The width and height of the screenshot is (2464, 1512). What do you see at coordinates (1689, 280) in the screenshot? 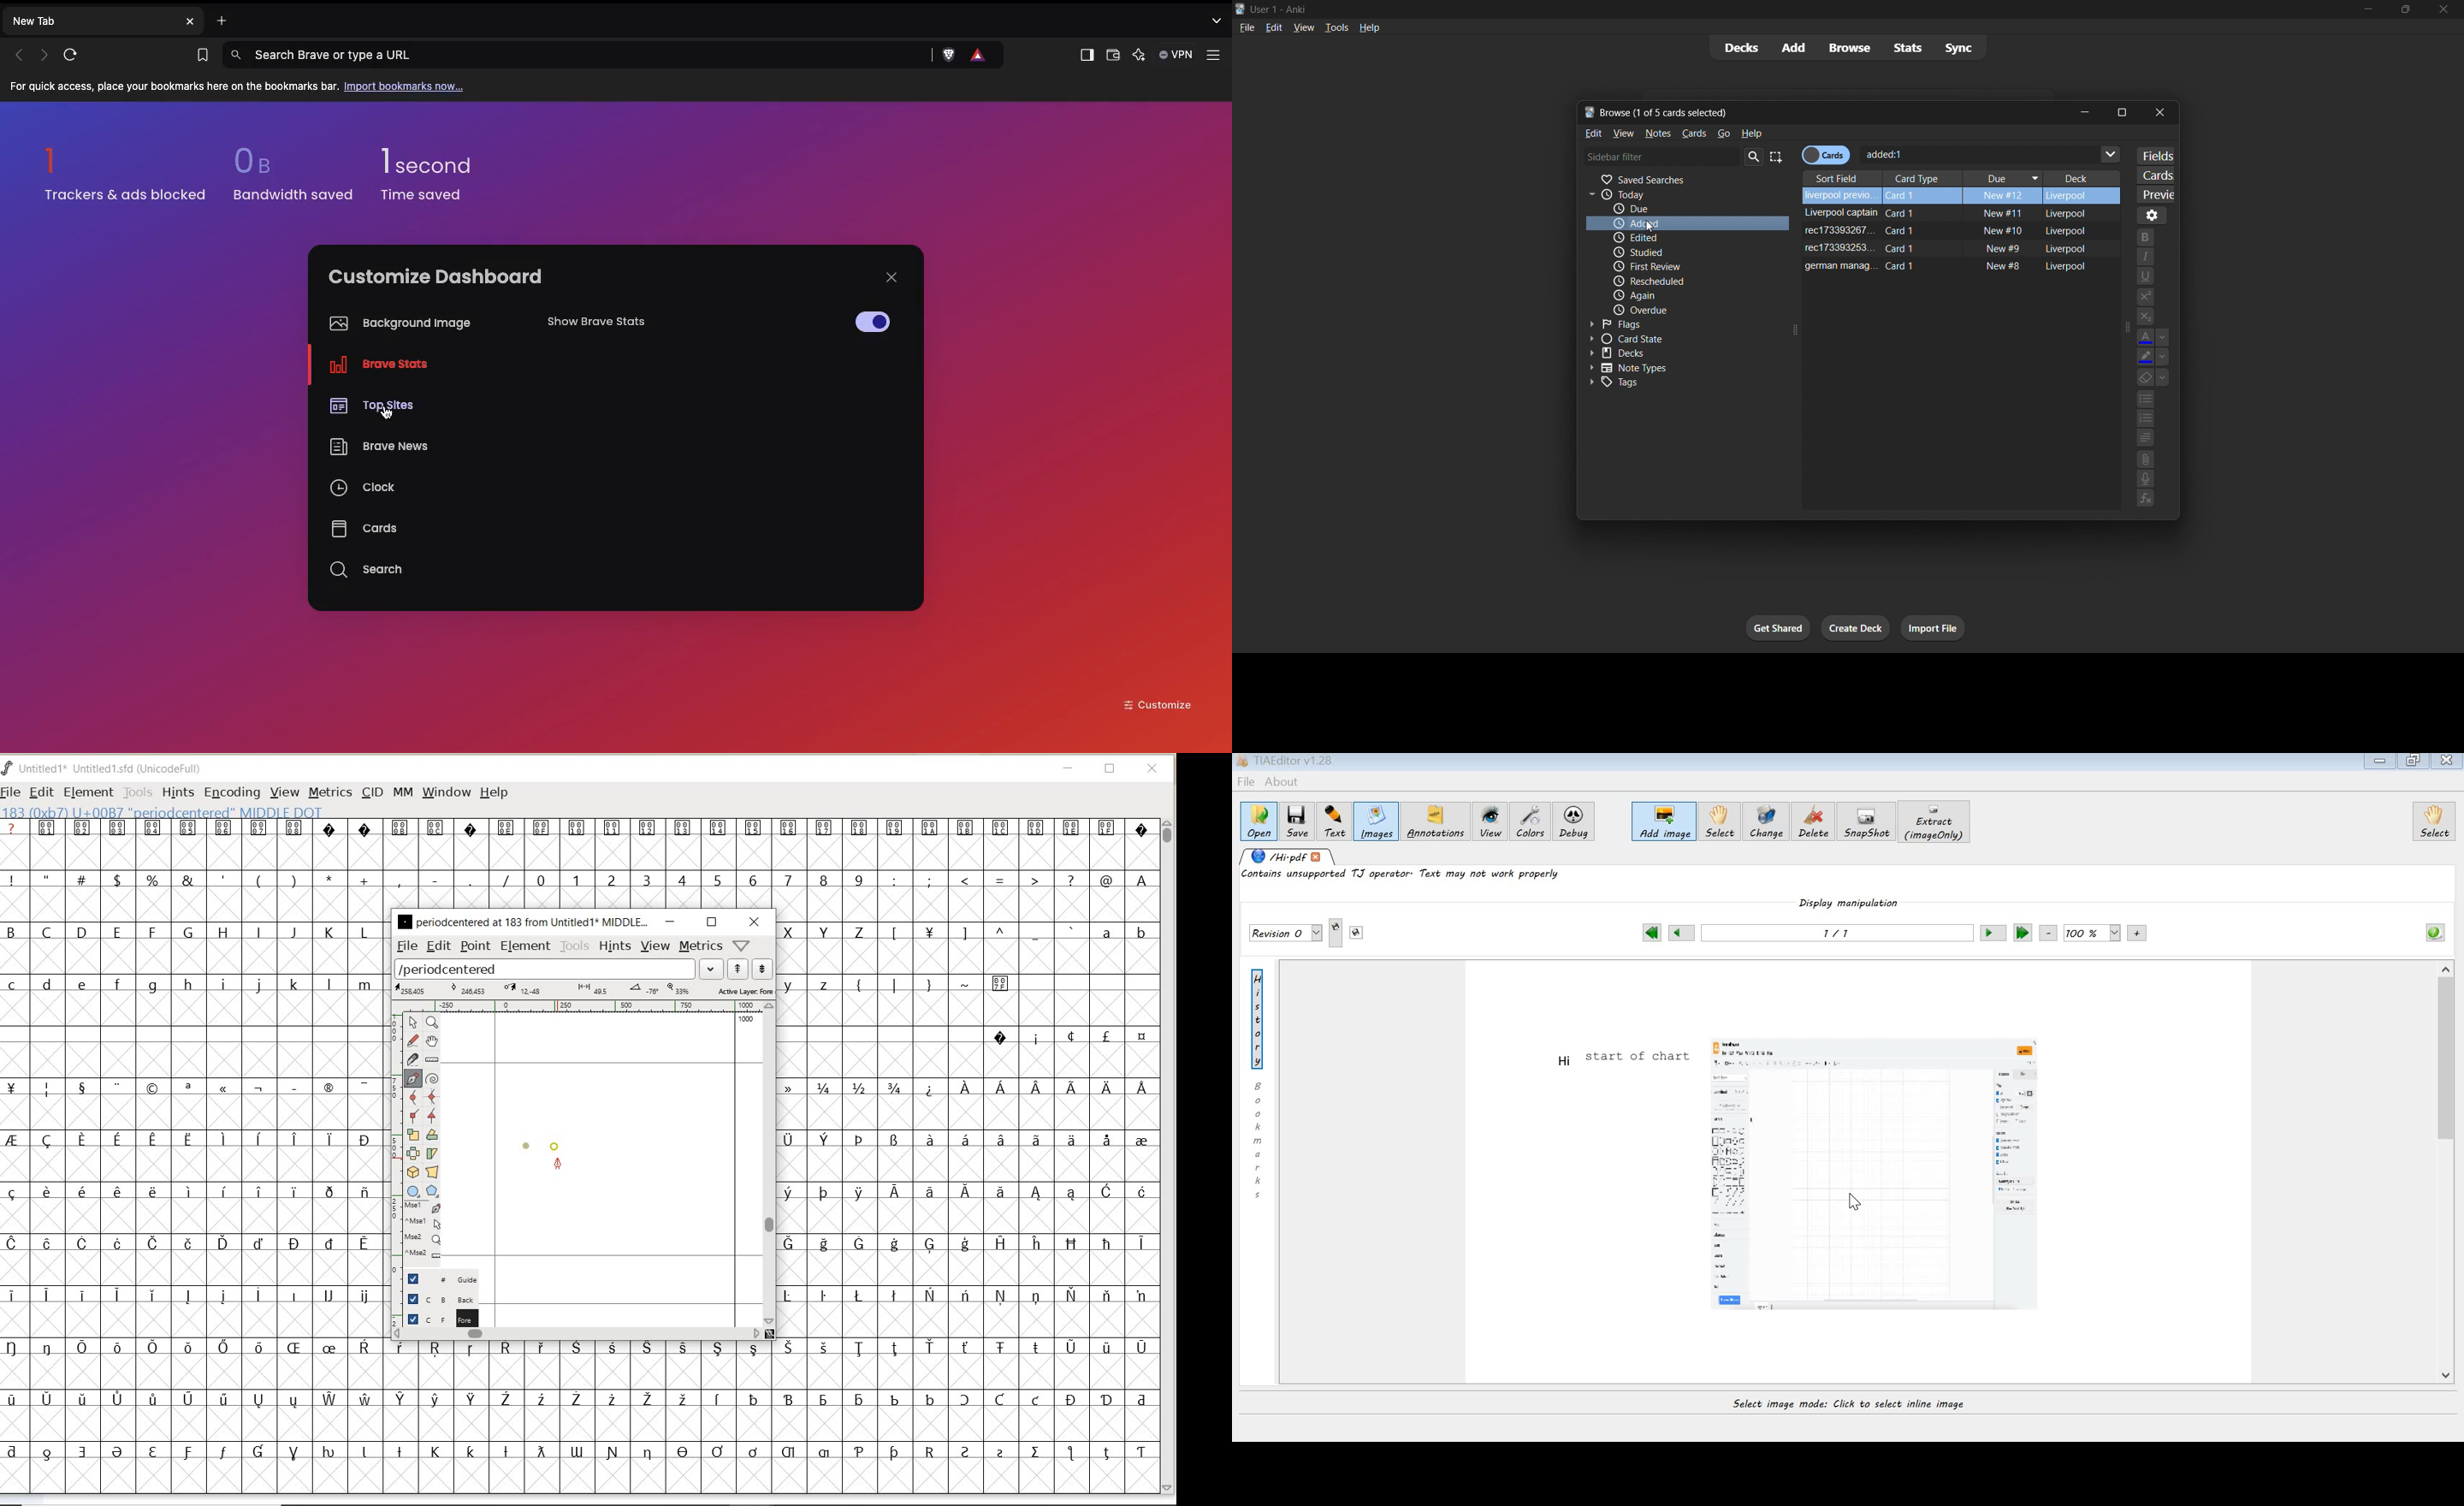
I see `rescheduled` at bounding box center [1689, 280].